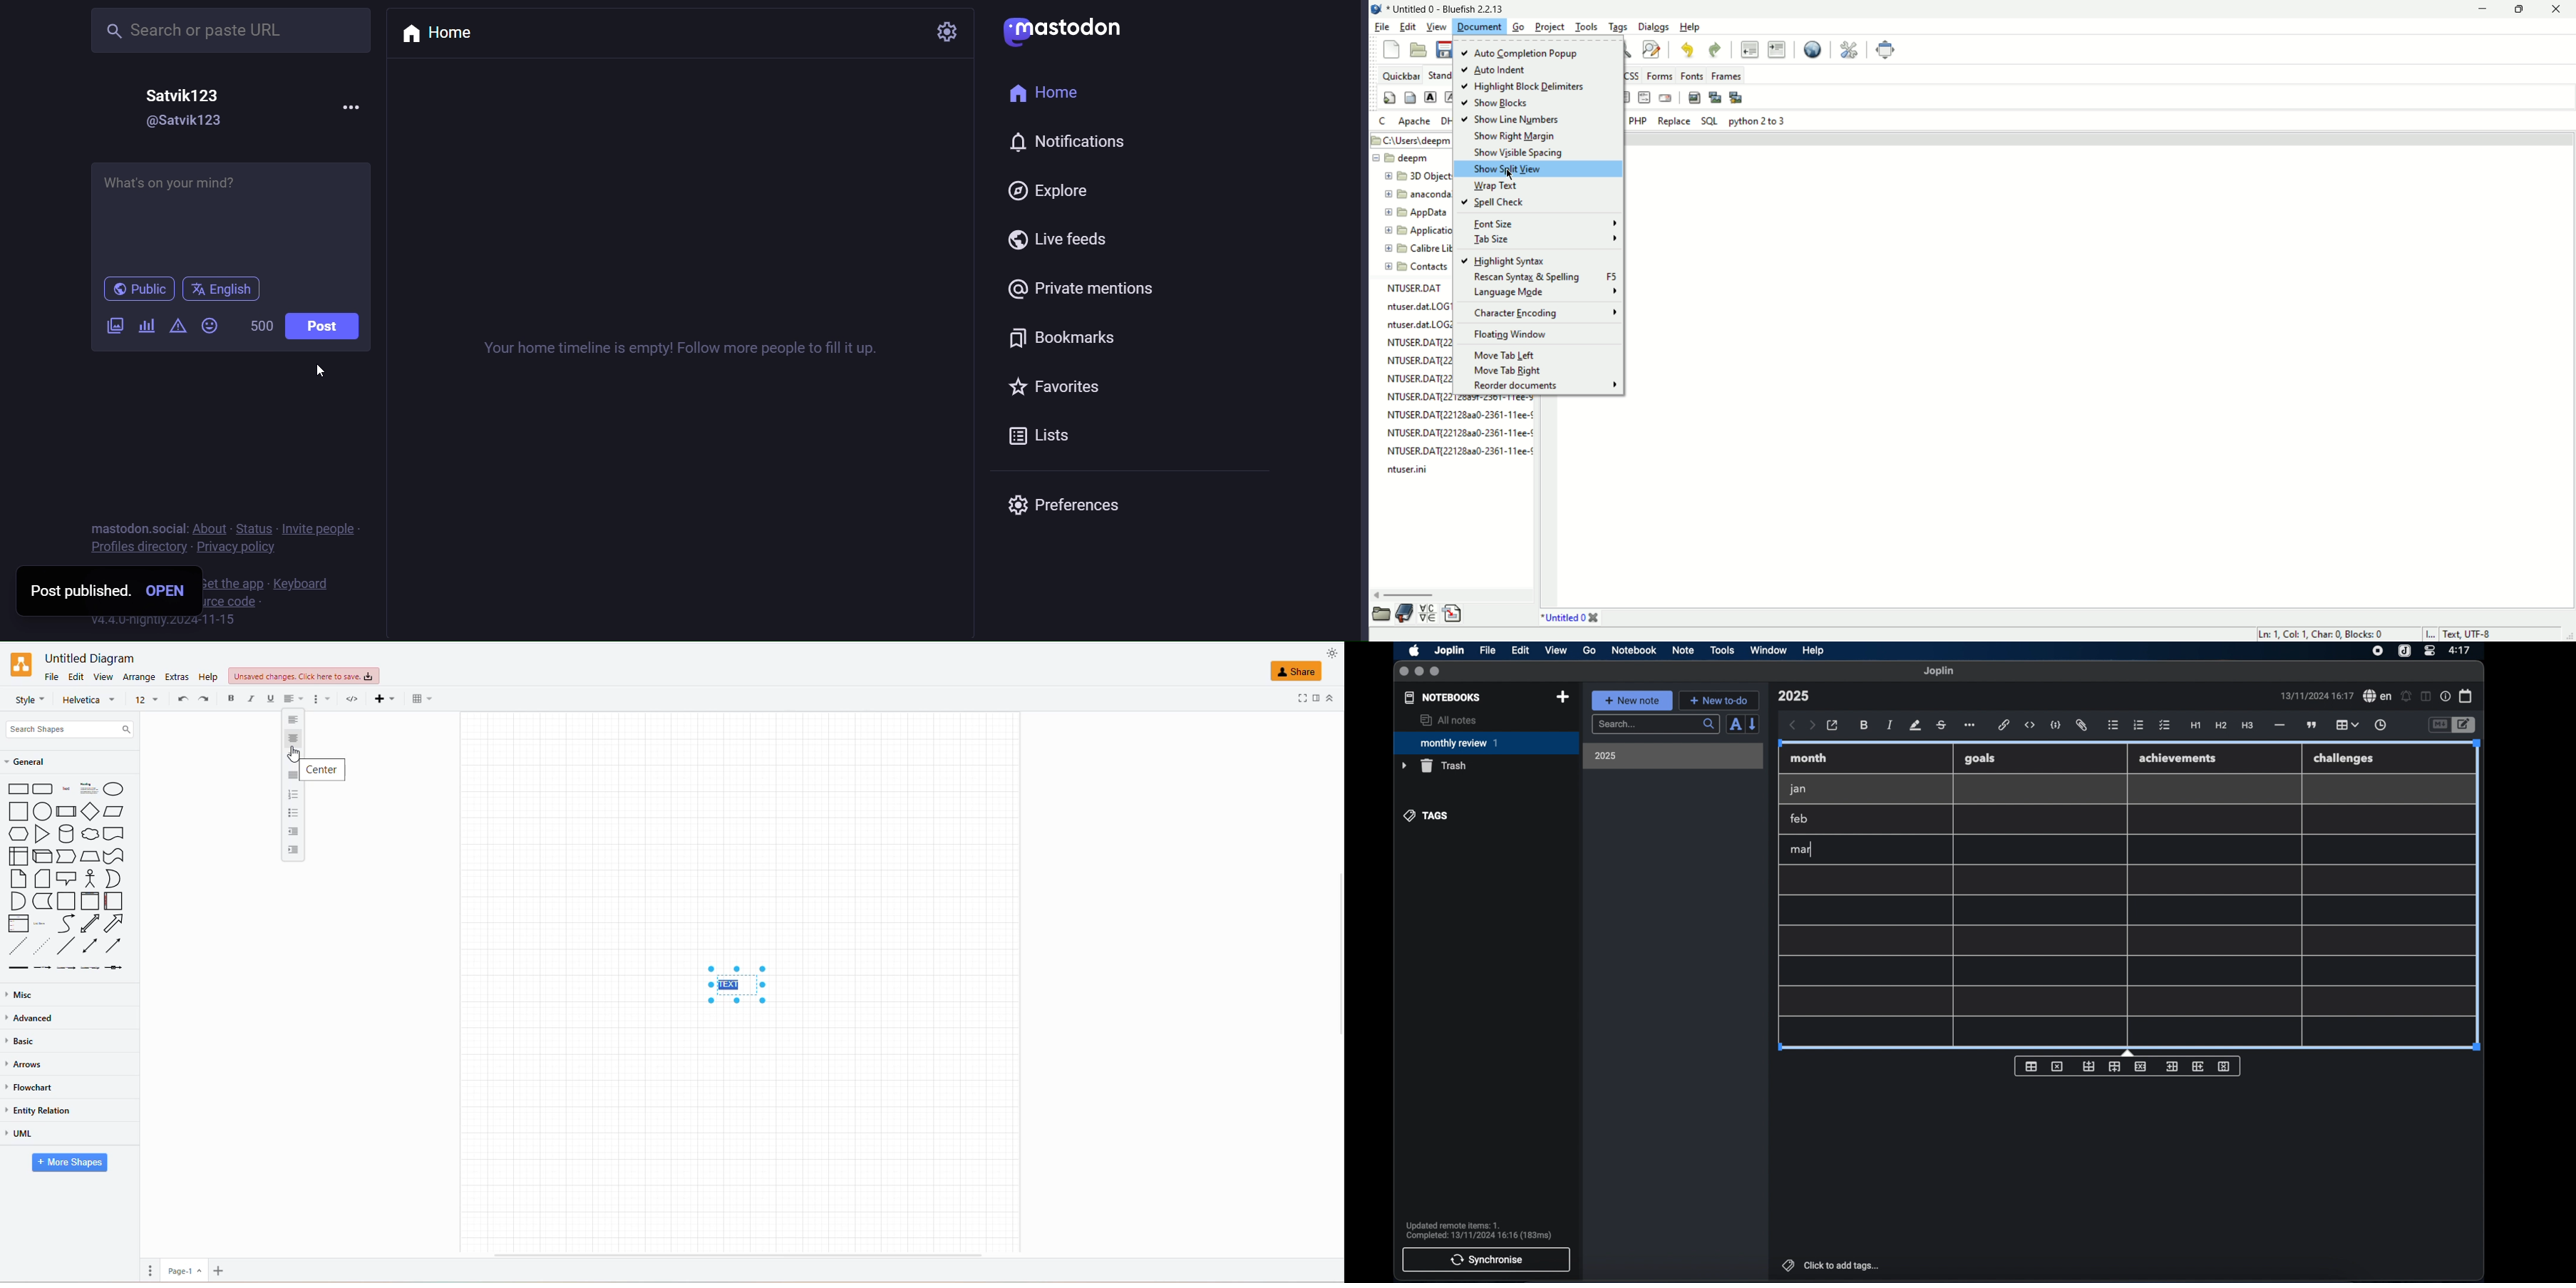  What do you see at coordinates (1318, 697) in the screenshot?
I see `format` at bounding box center [1318, 697].